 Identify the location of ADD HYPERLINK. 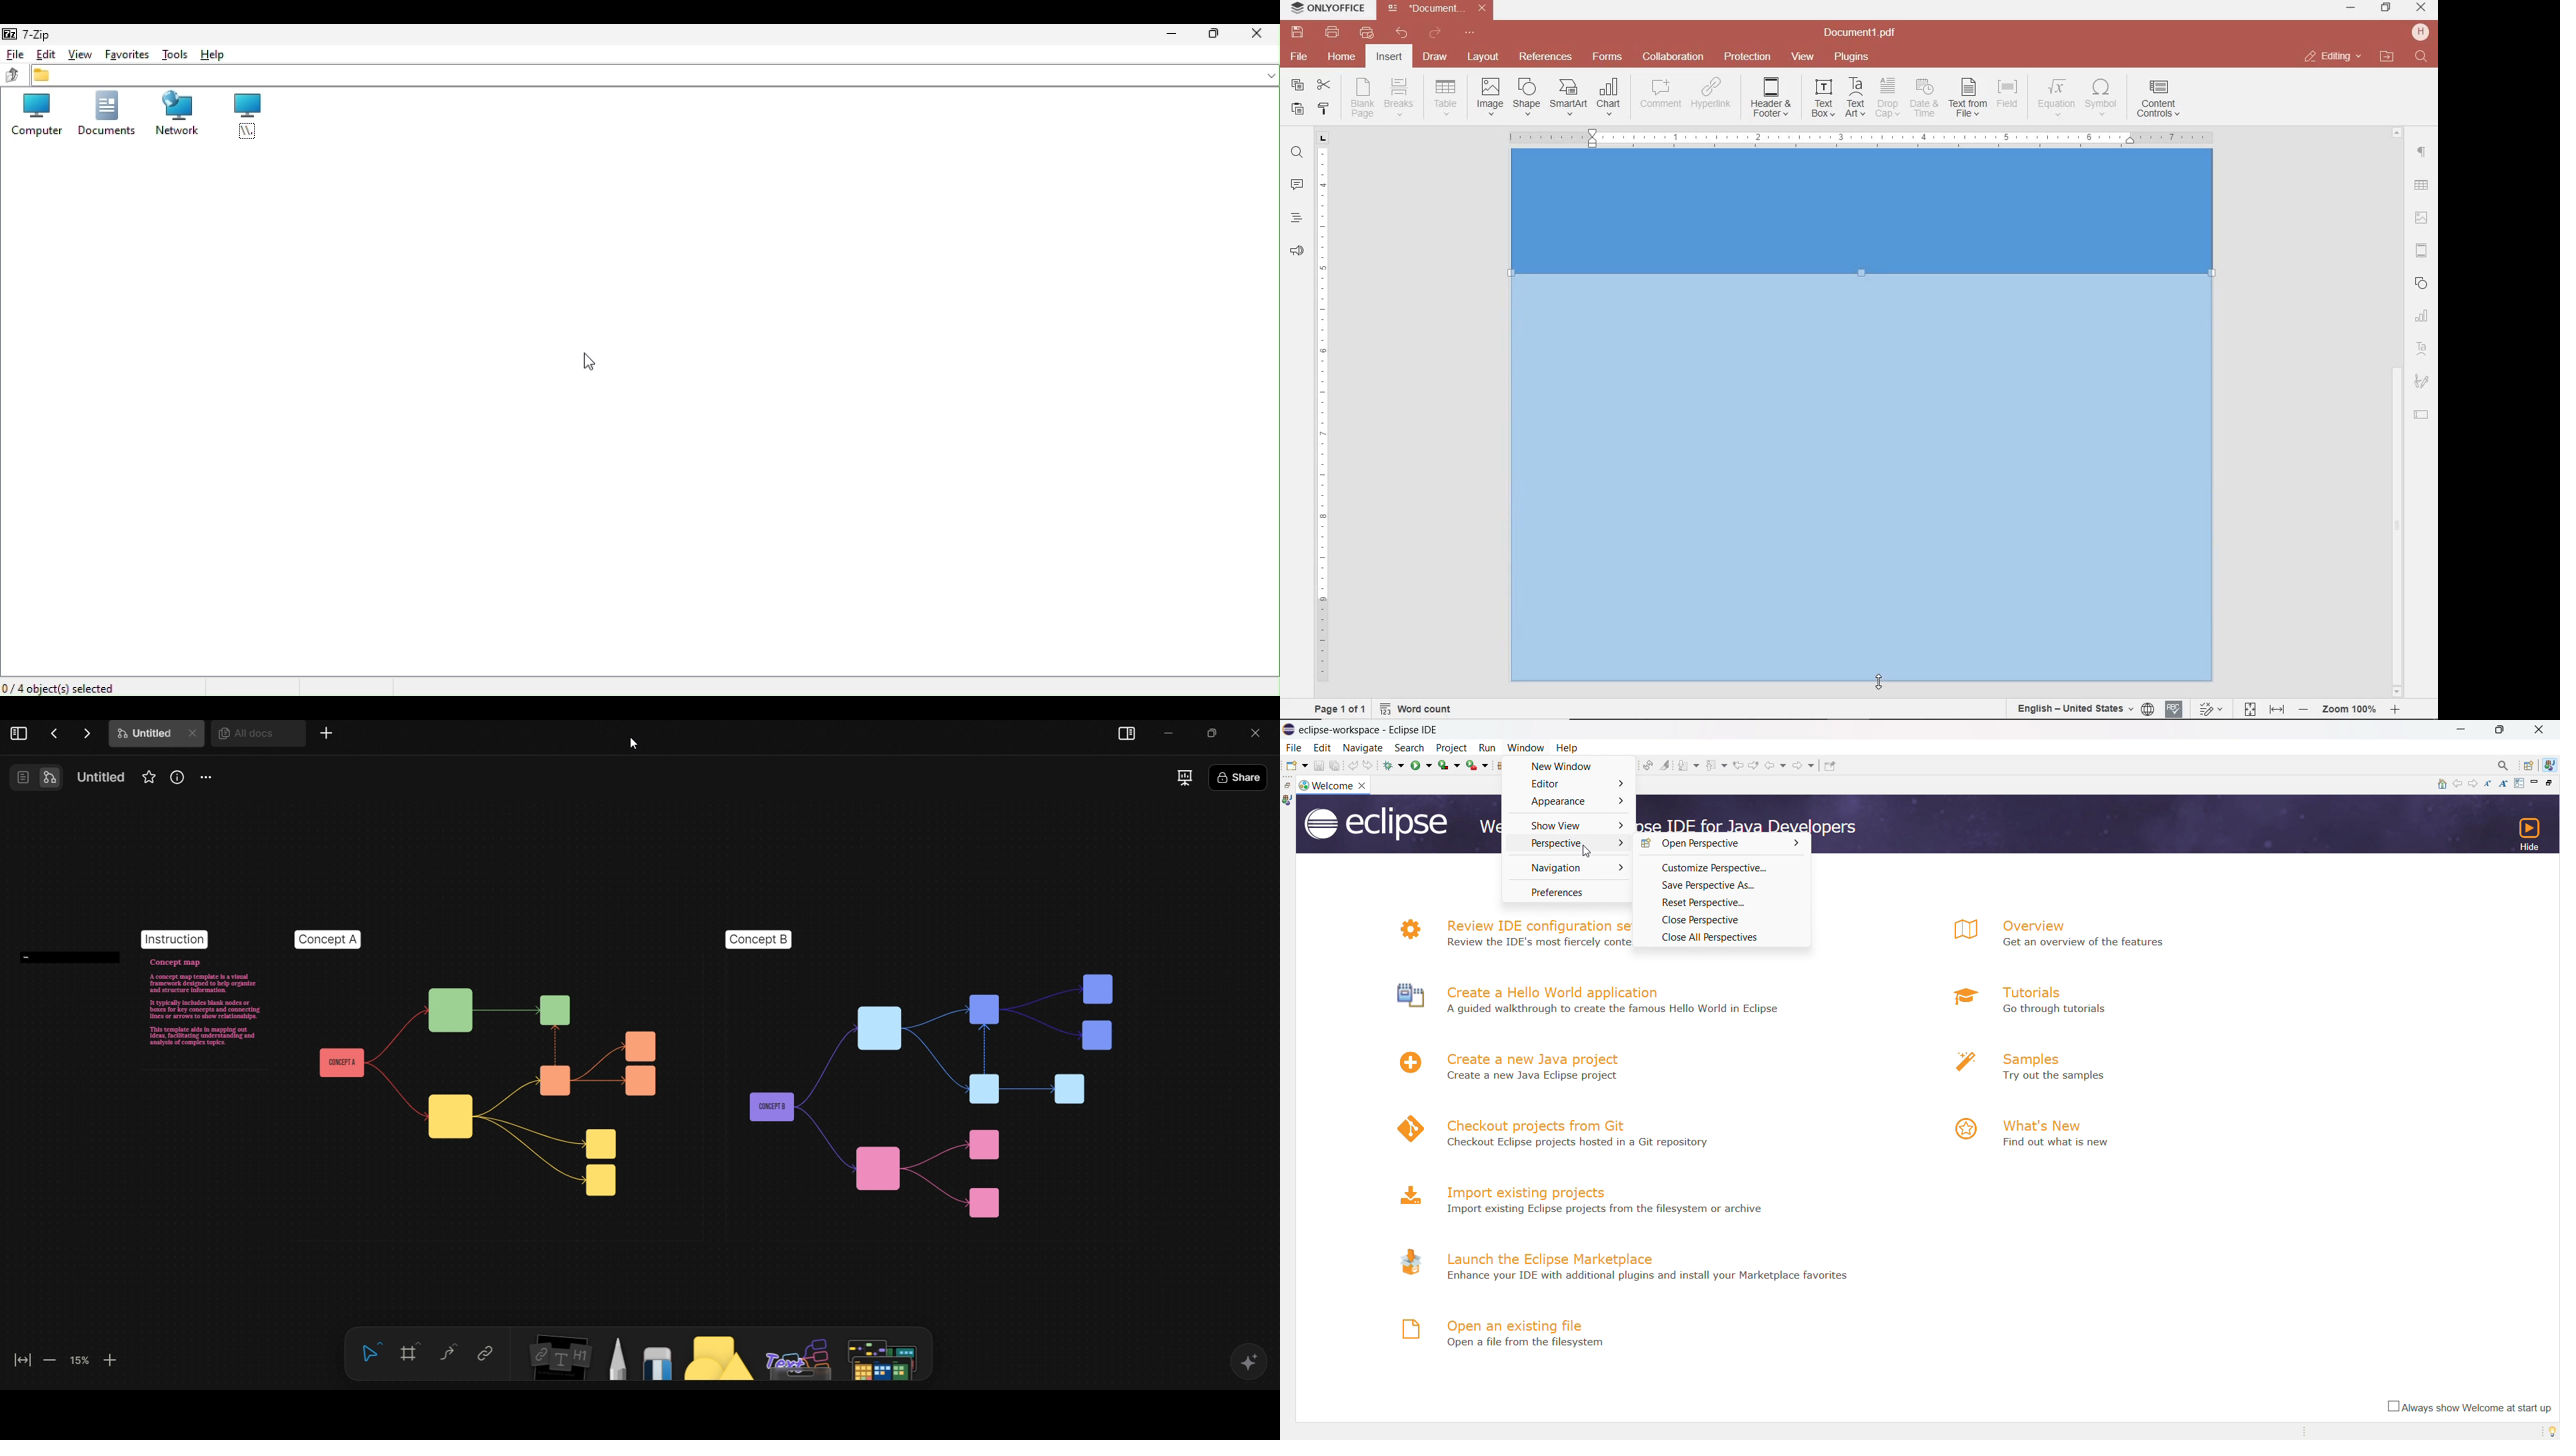
(1712, 96).